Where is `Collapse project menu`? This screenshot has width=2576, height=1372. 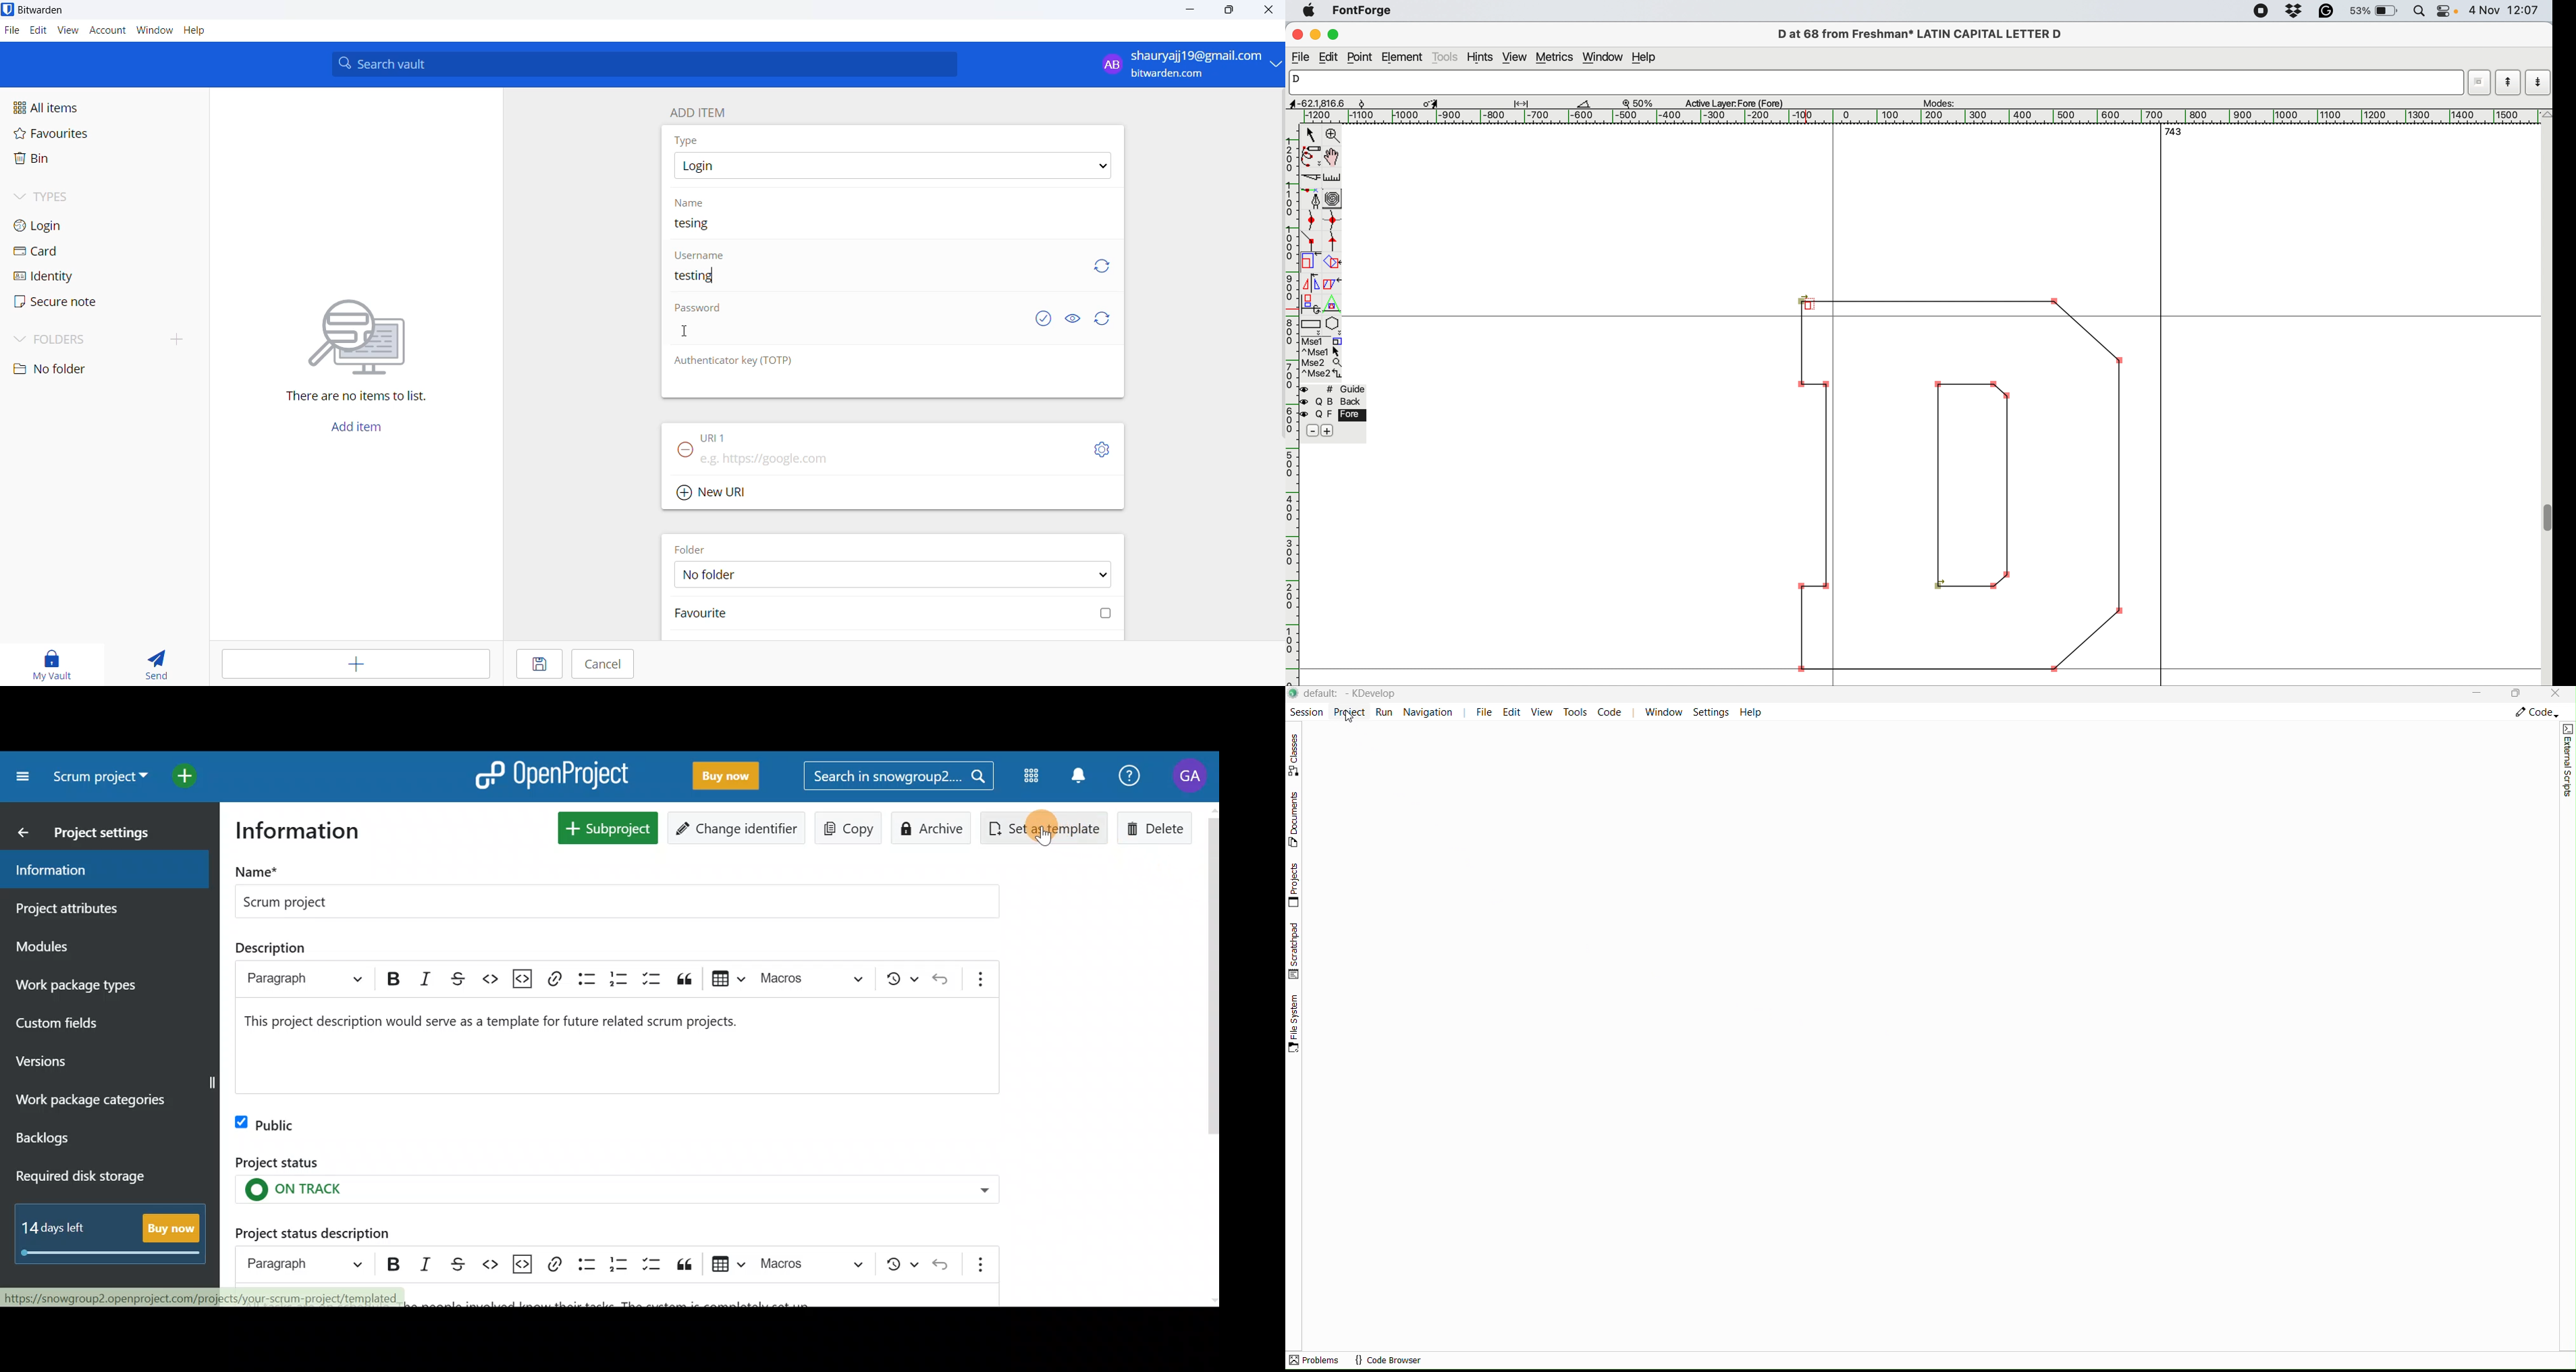
Collapse project menu is located at coordinates (20, 776).